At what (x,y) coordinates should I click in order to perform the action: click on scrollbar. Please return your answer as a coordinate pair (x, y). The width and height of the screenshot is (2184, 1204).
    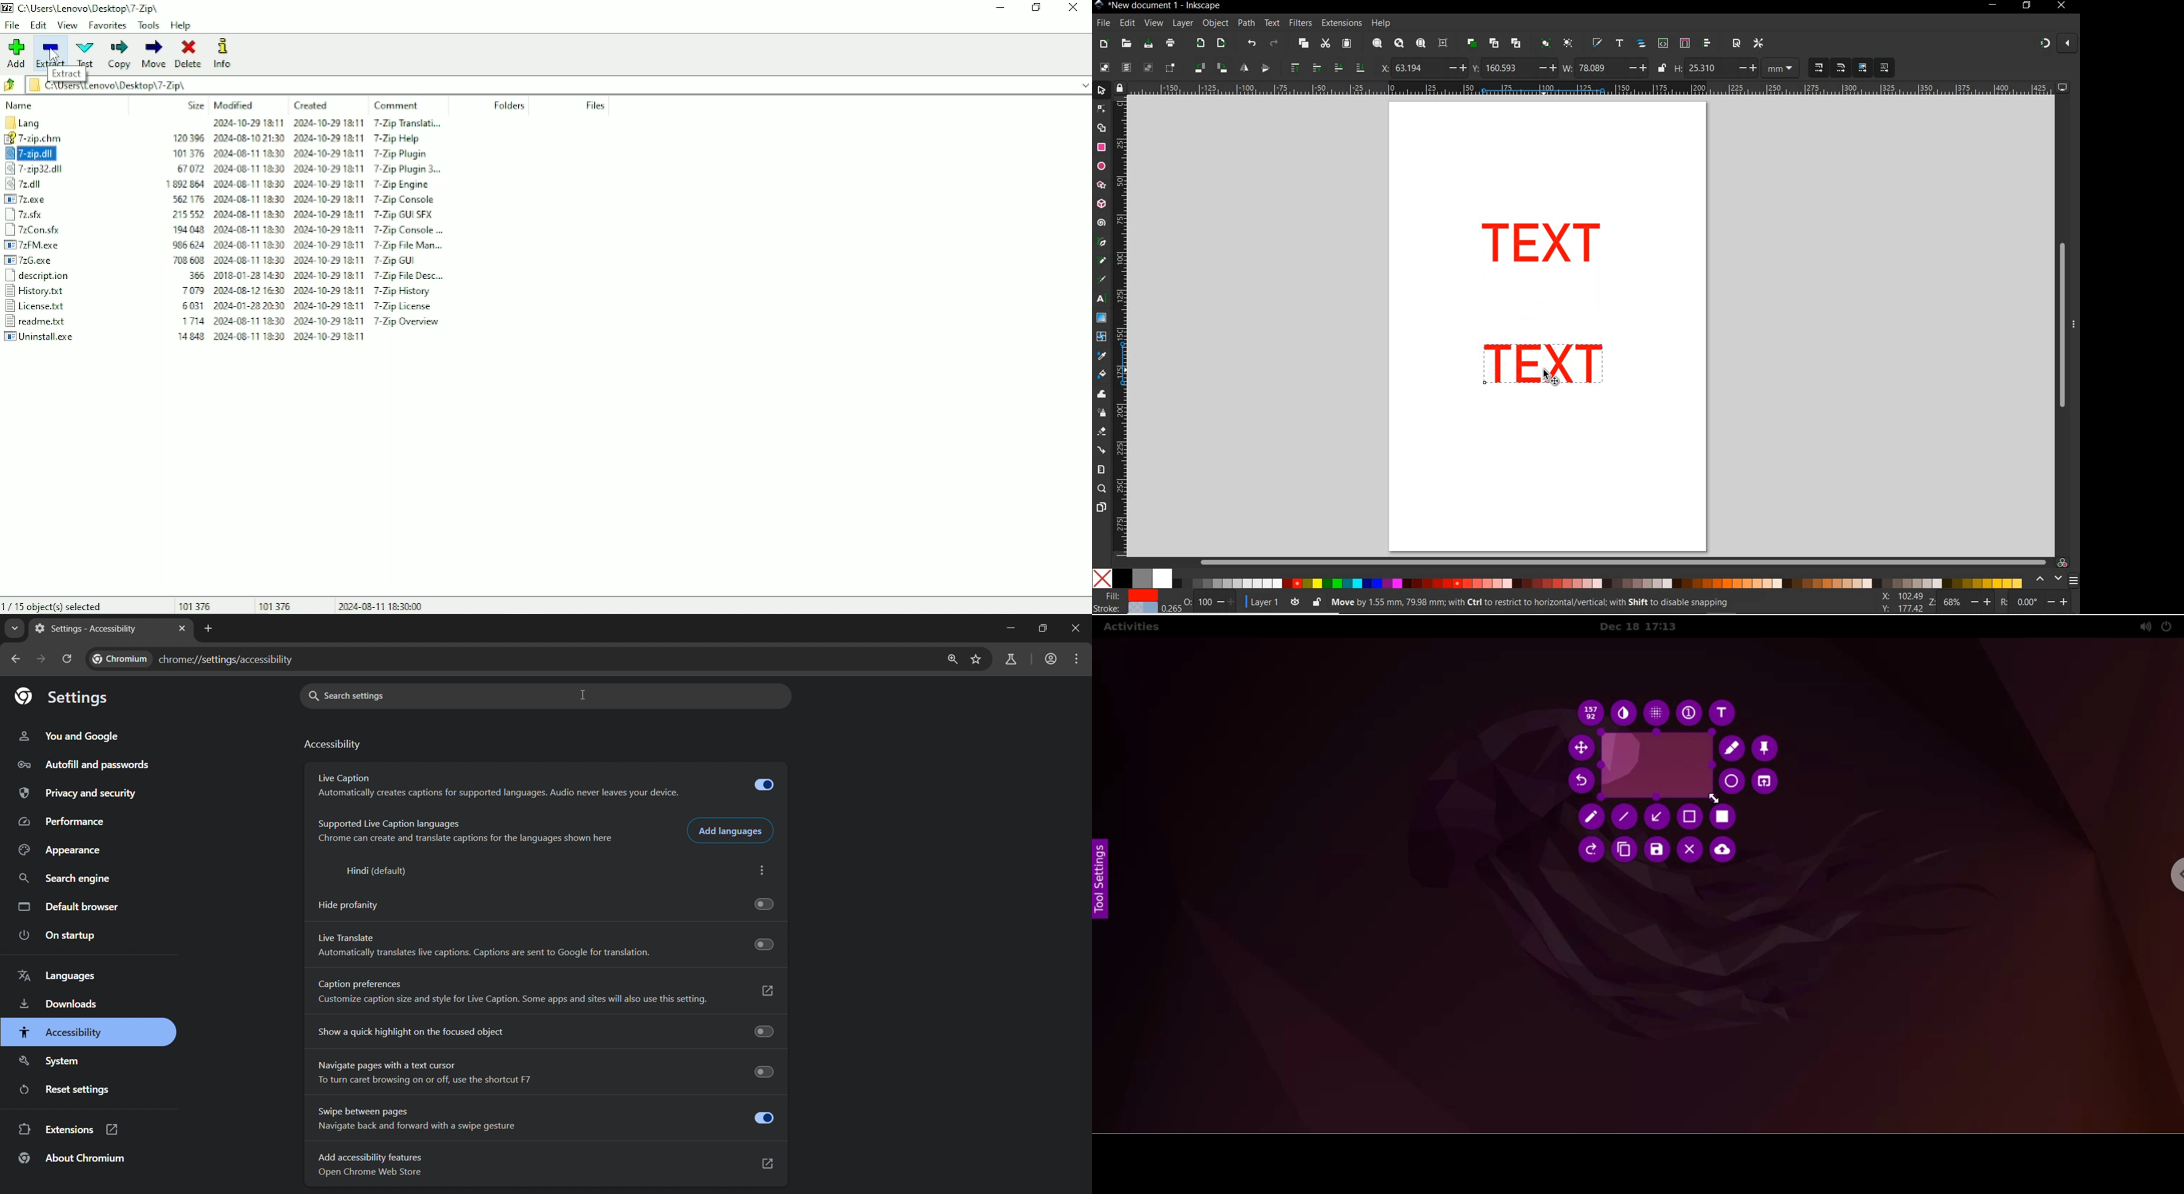
    Looking at the image, I should click on (2061, 325).